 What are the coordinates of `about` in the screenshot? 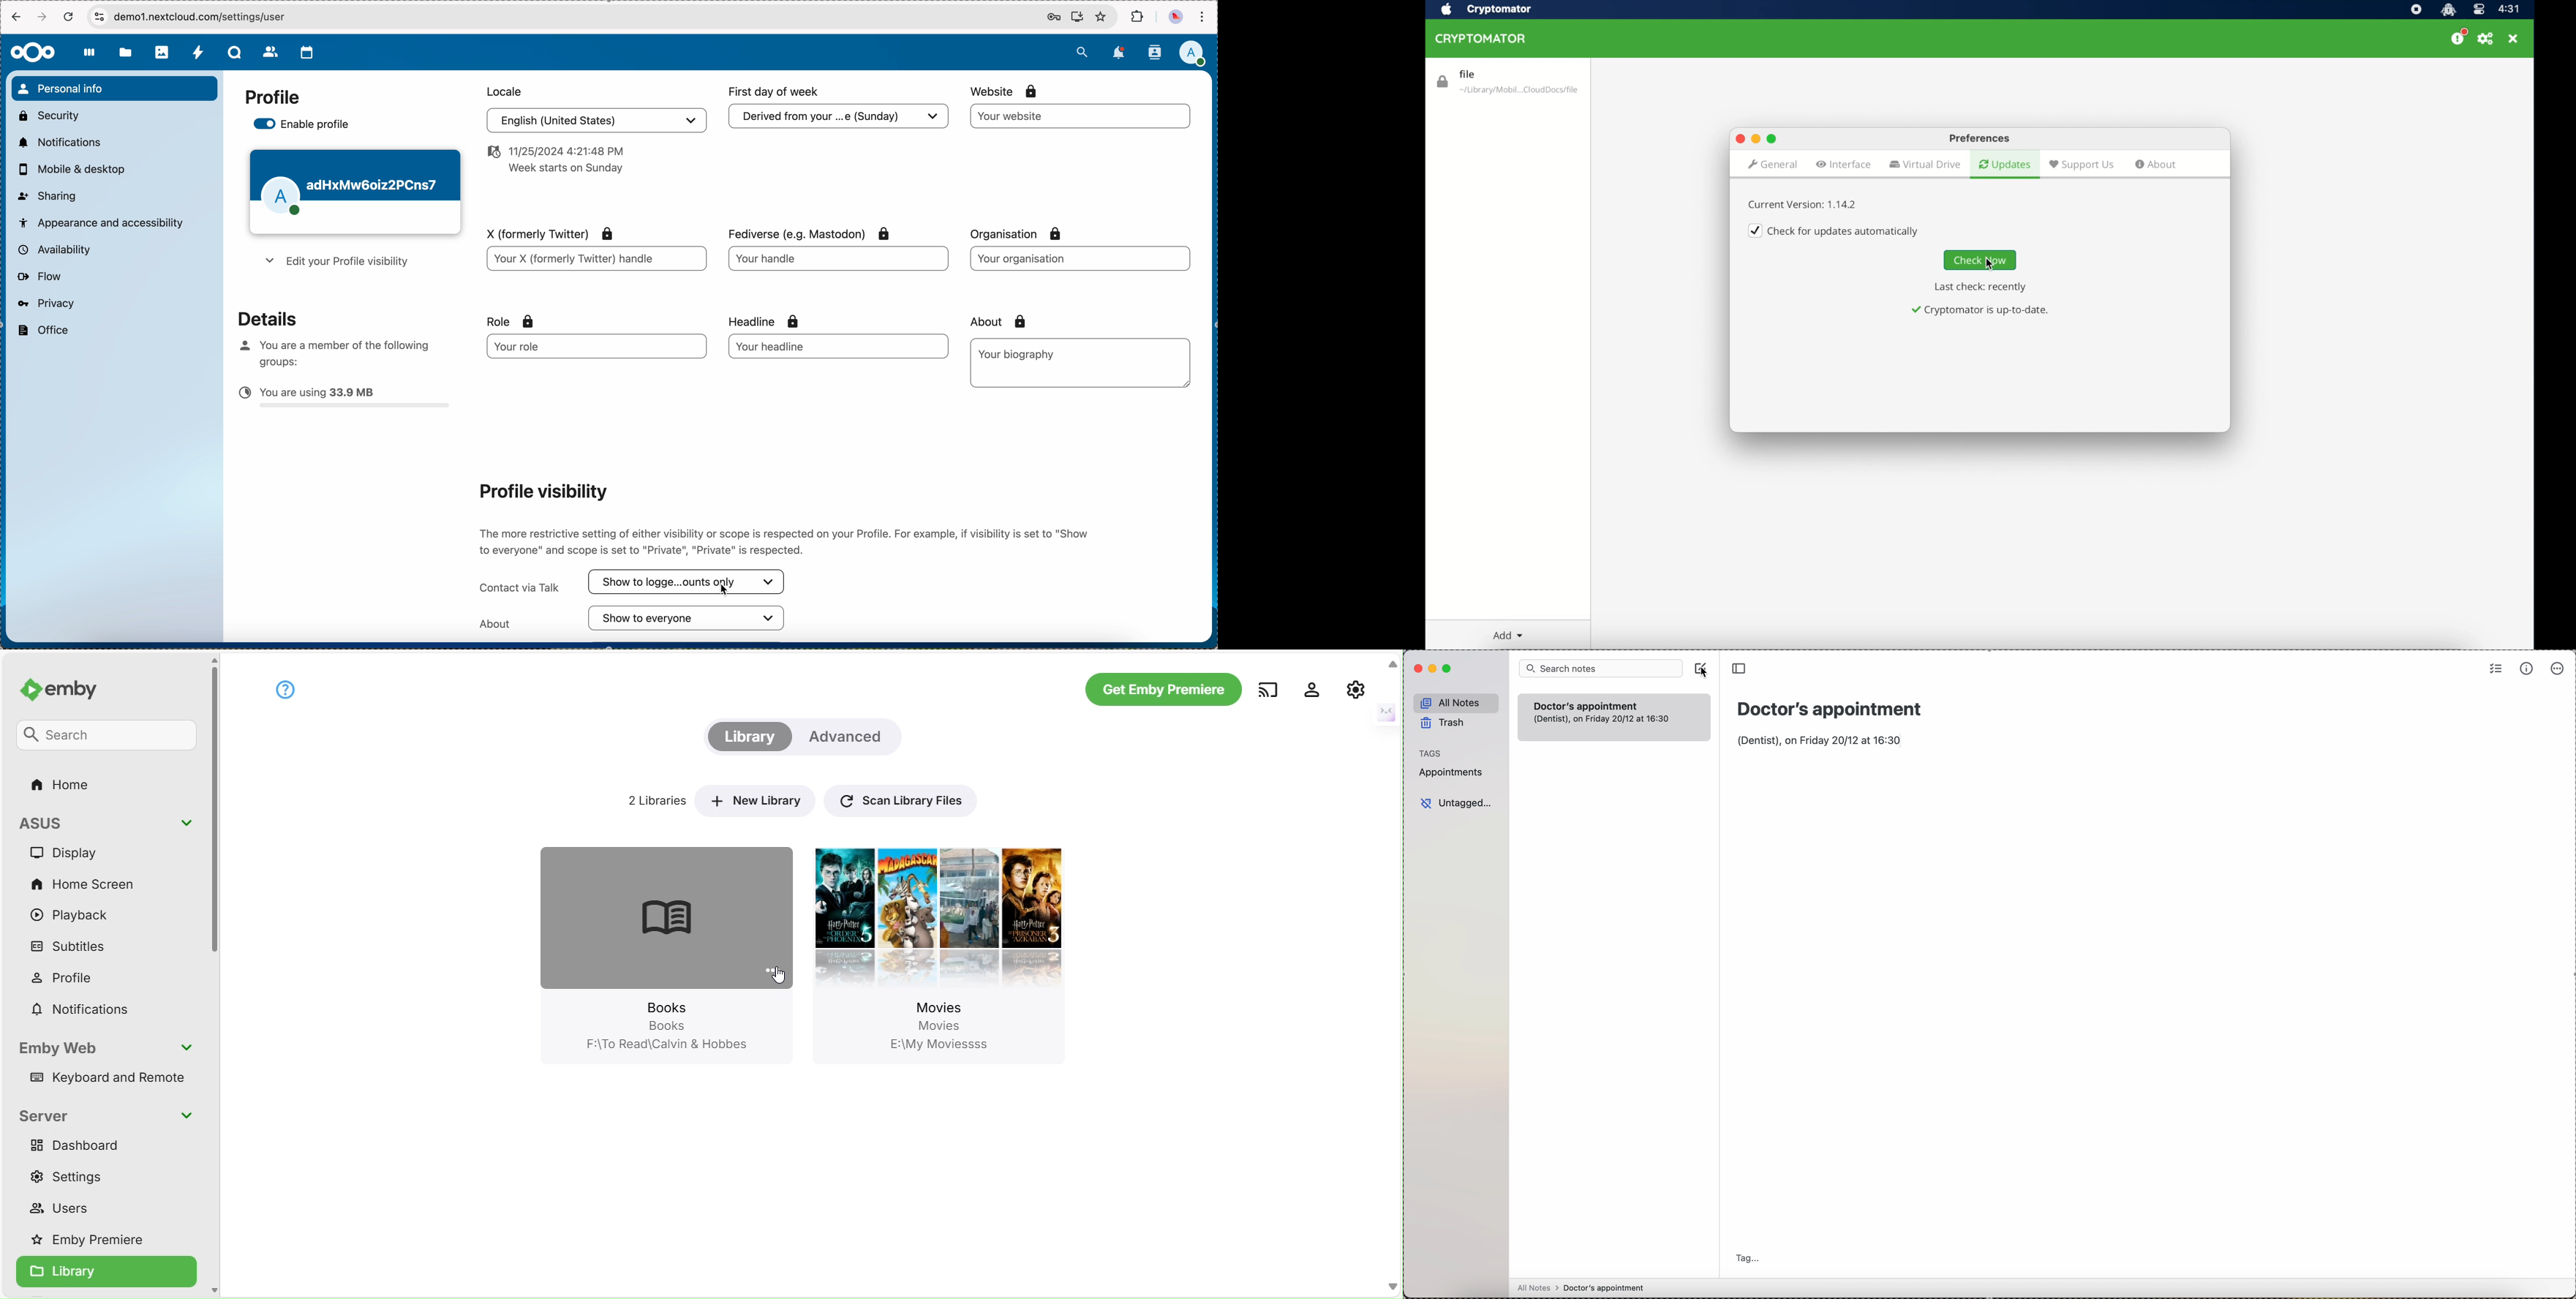 It's located at (633, 618).